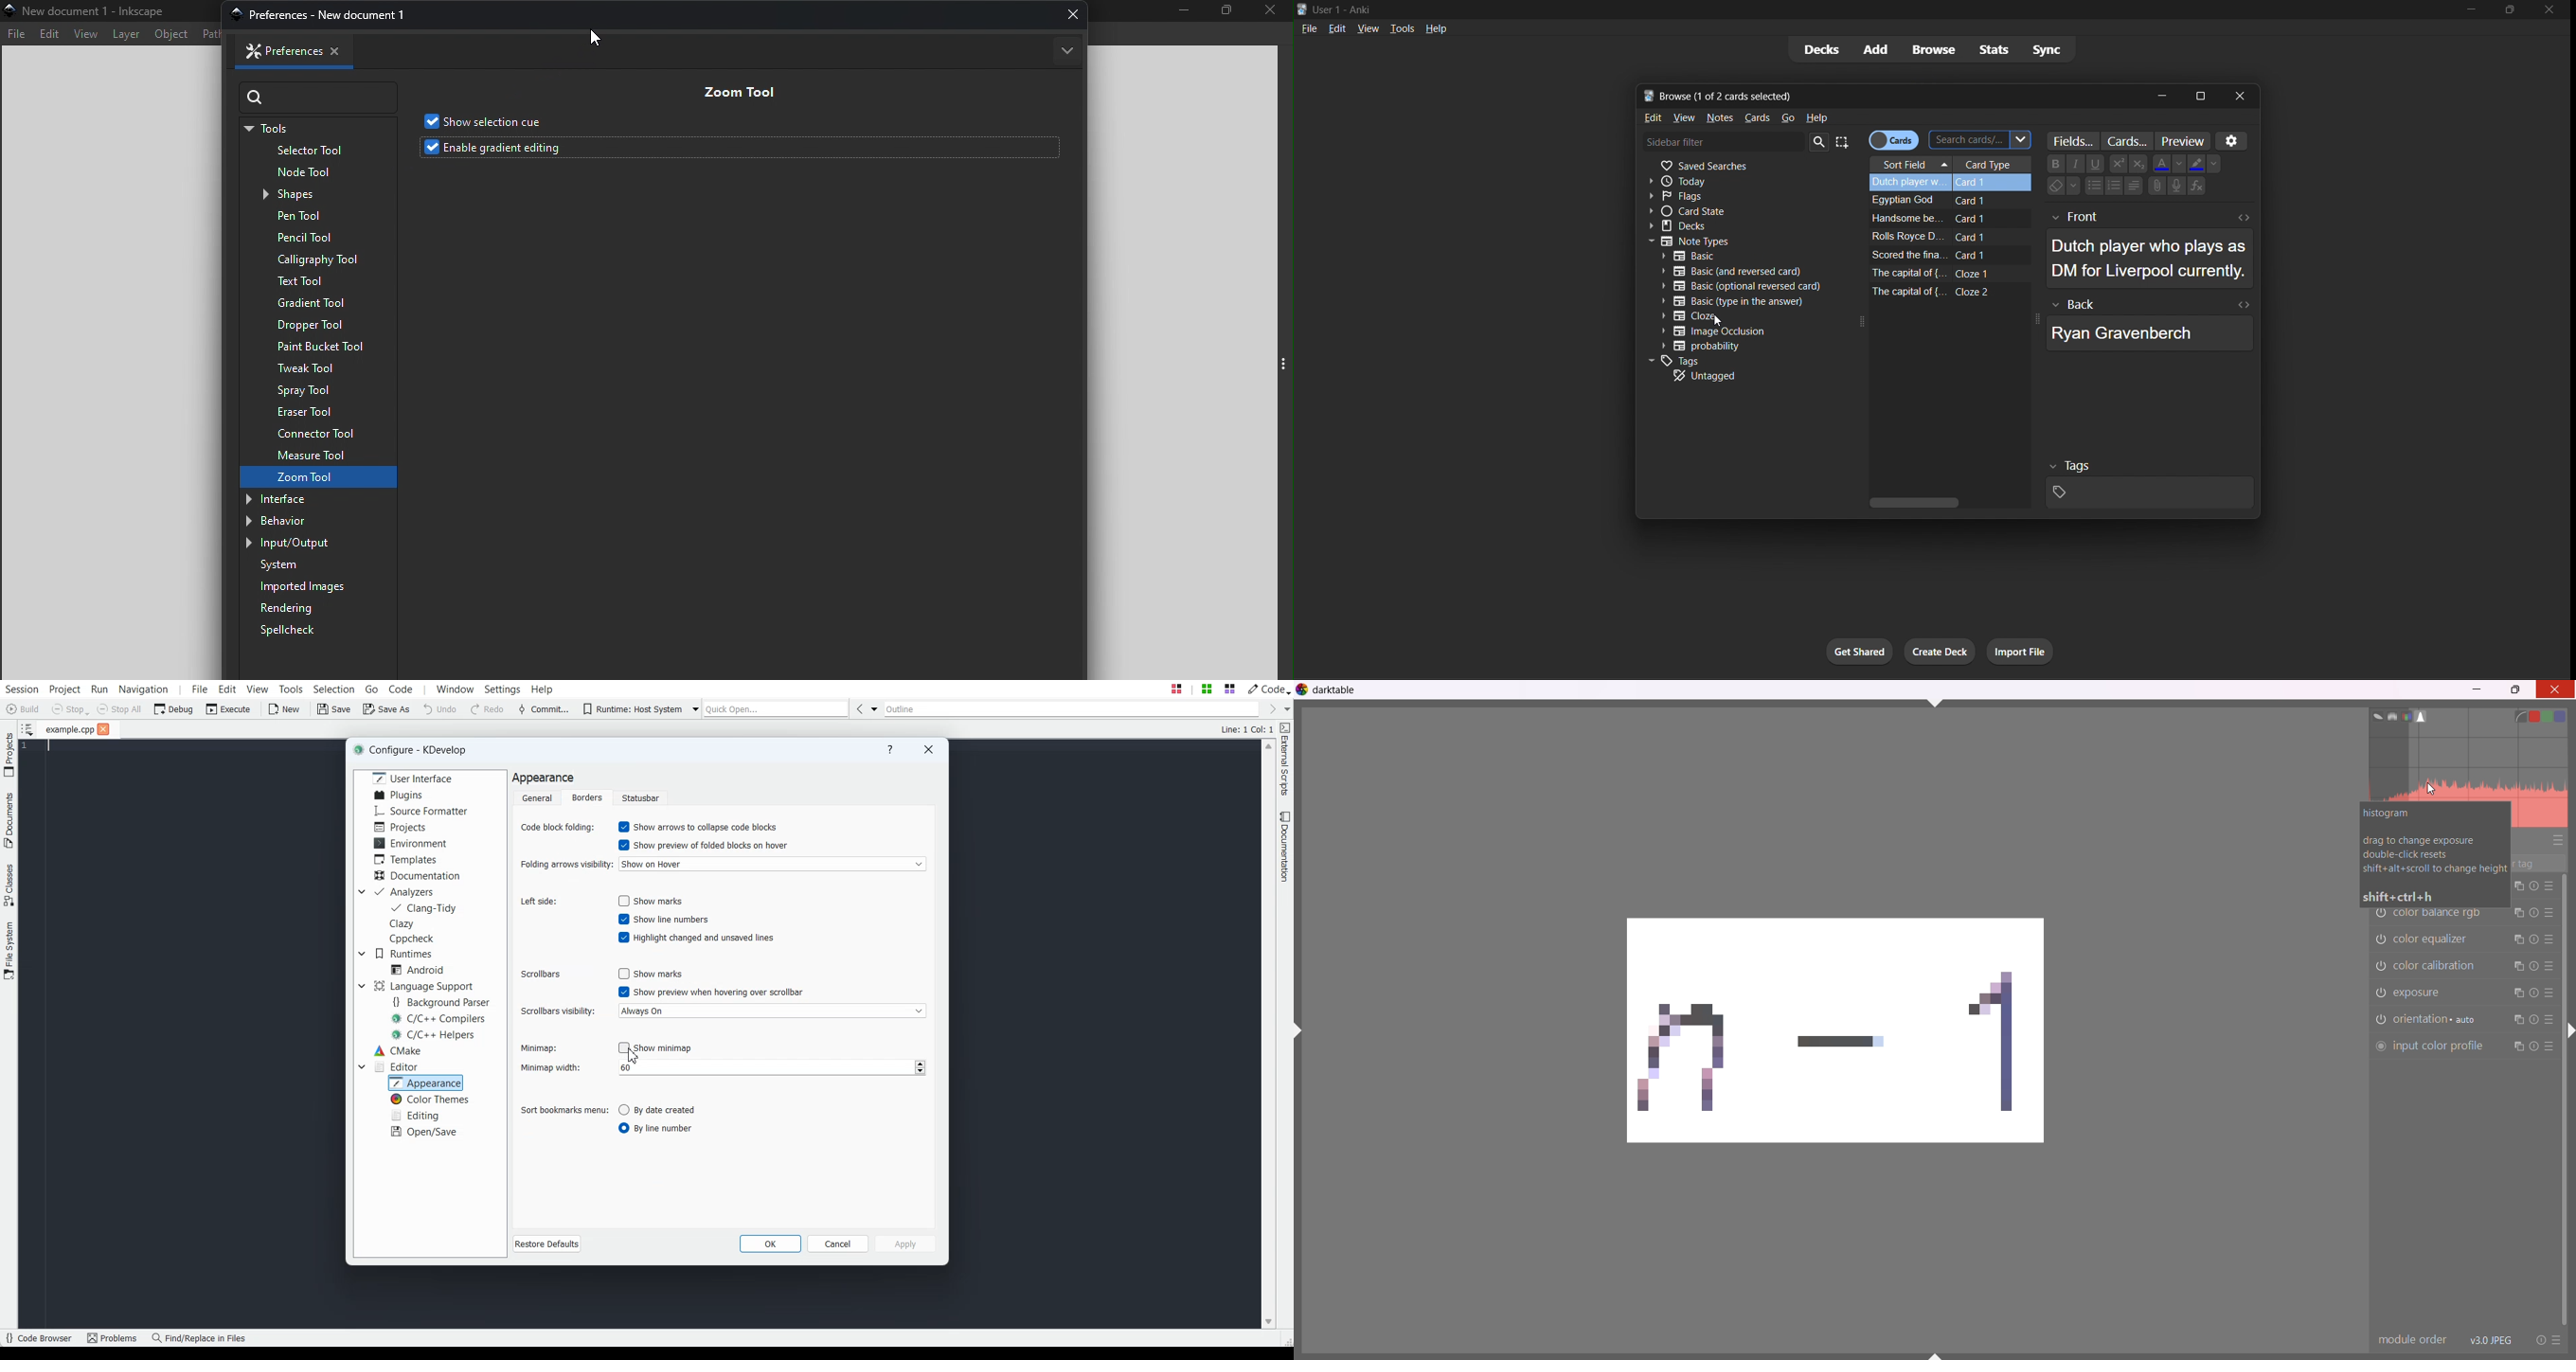 The height and width of the screenshot is (1372, 2576). I want to click on image occlusion, so click(1734, 330).